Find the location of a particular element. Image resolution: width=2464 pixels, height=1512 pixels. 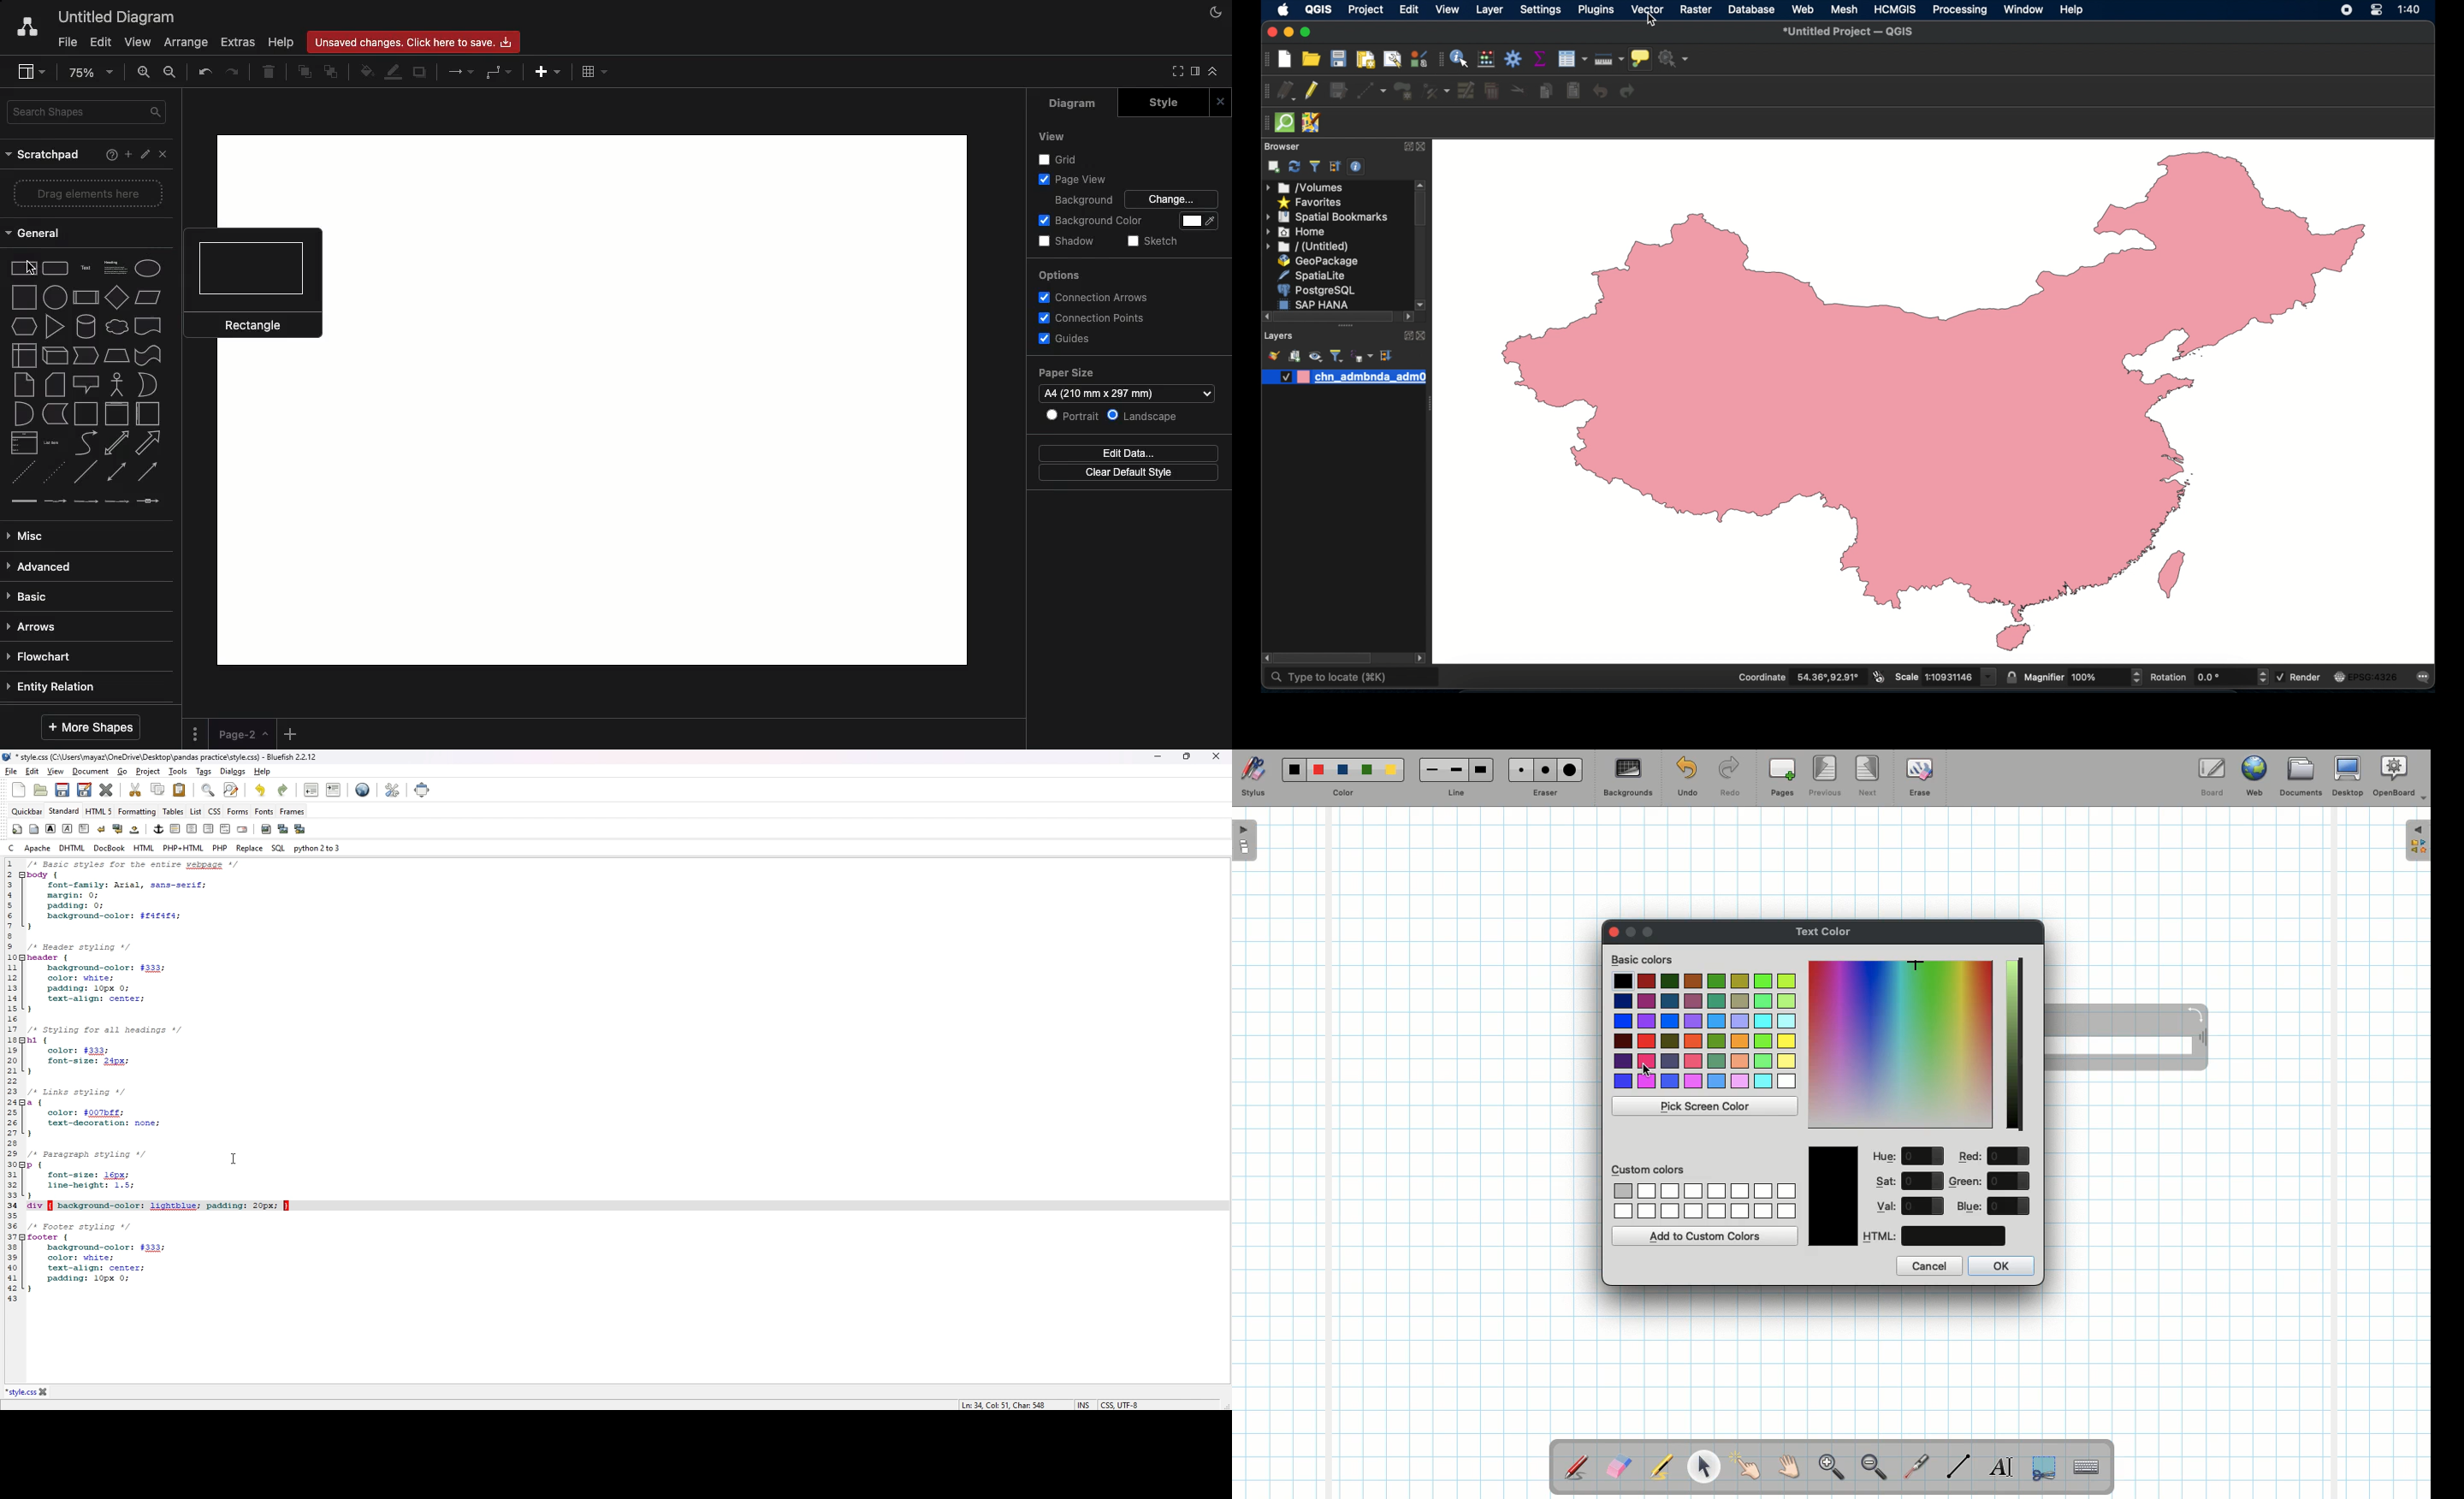

messages is located at coordinates (2426, 677).